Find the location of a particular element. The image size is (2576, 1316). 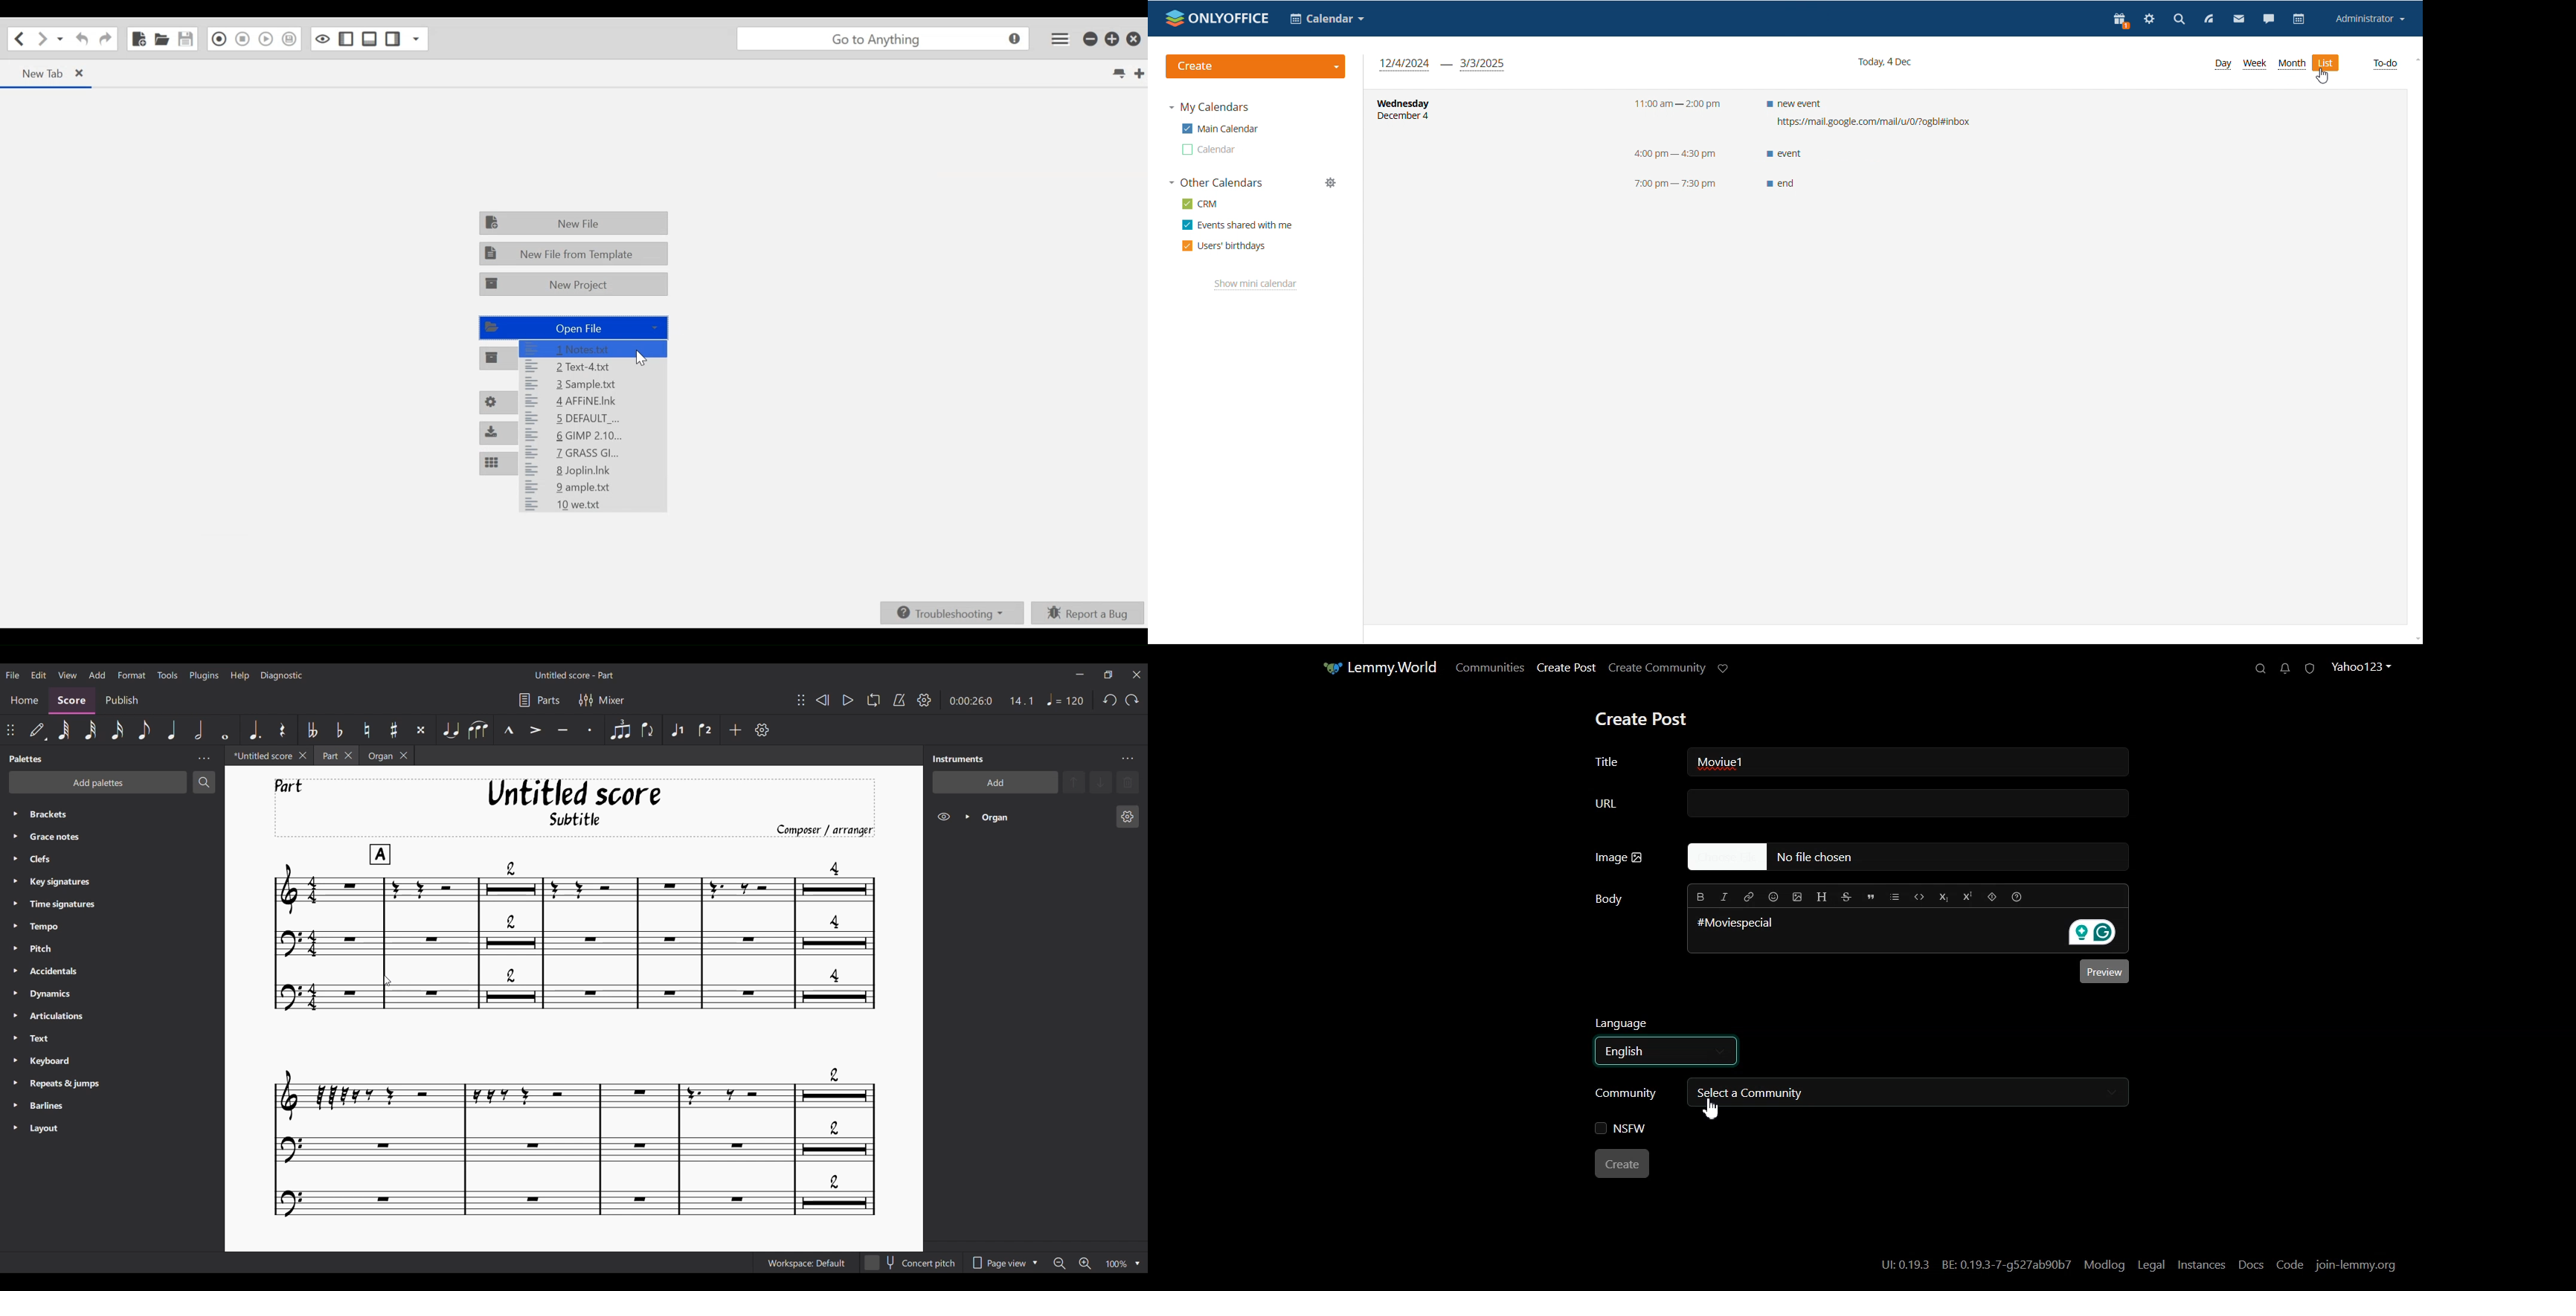

Docs is located at coordinates (2251, 1265).